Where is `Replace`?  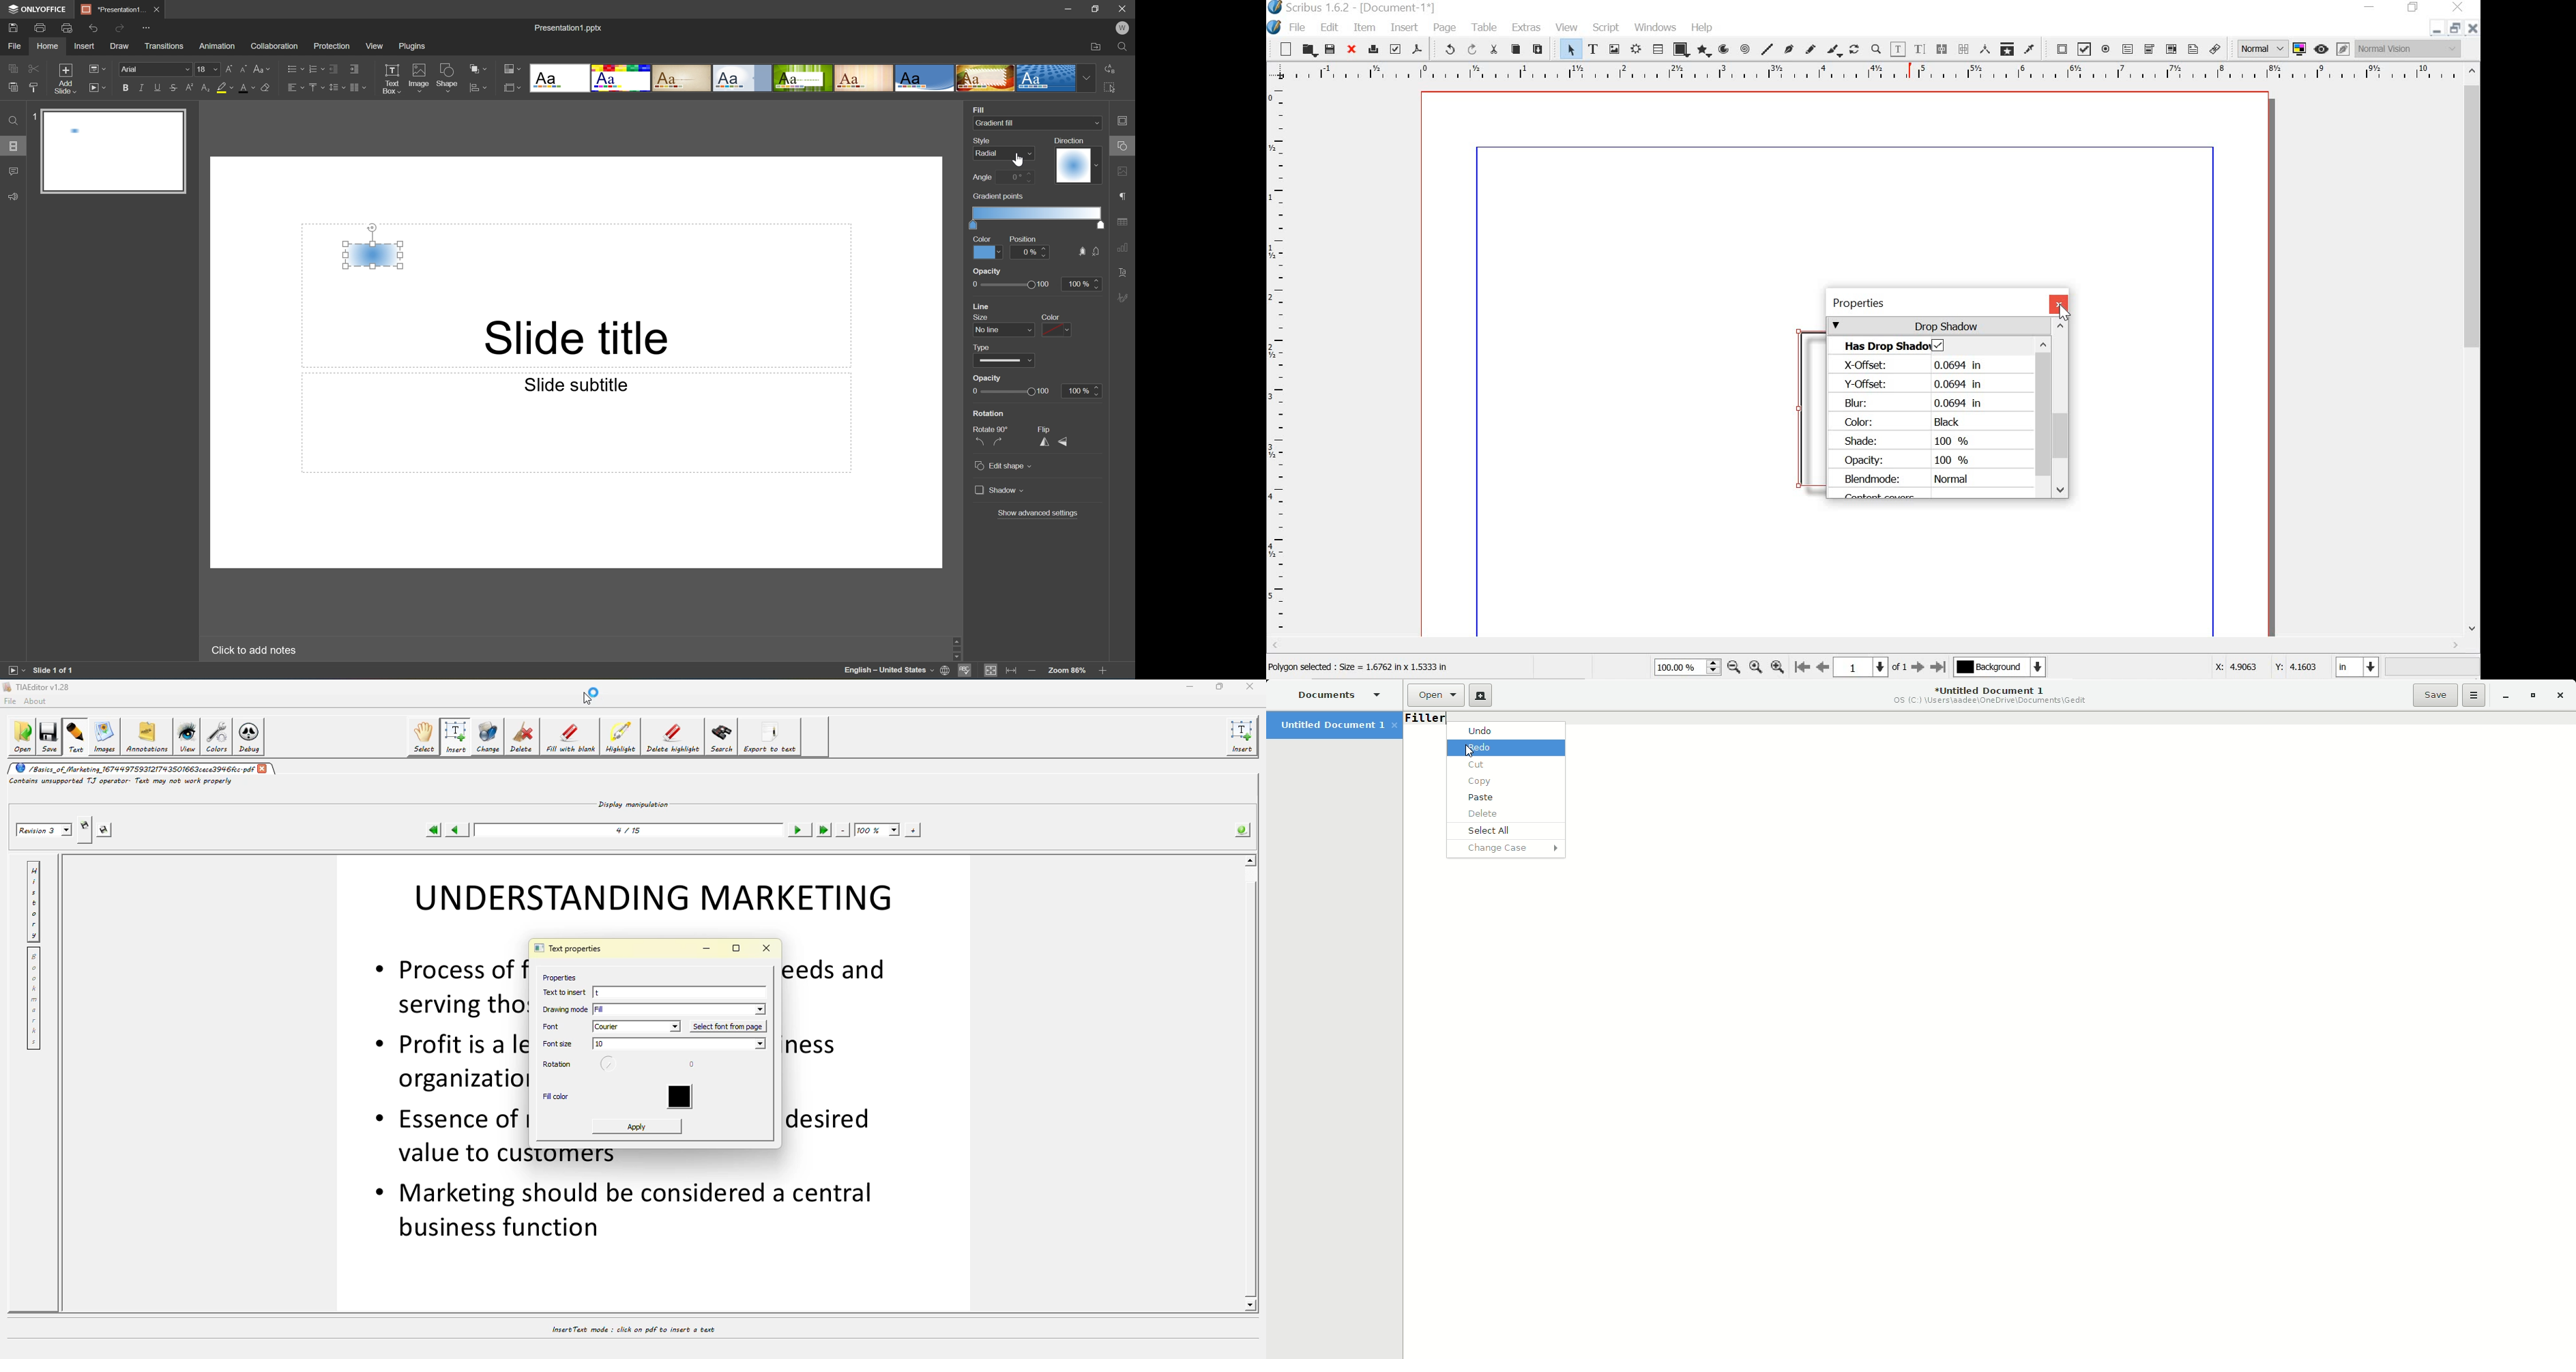
Replace is located at coordinates (1110, 67).